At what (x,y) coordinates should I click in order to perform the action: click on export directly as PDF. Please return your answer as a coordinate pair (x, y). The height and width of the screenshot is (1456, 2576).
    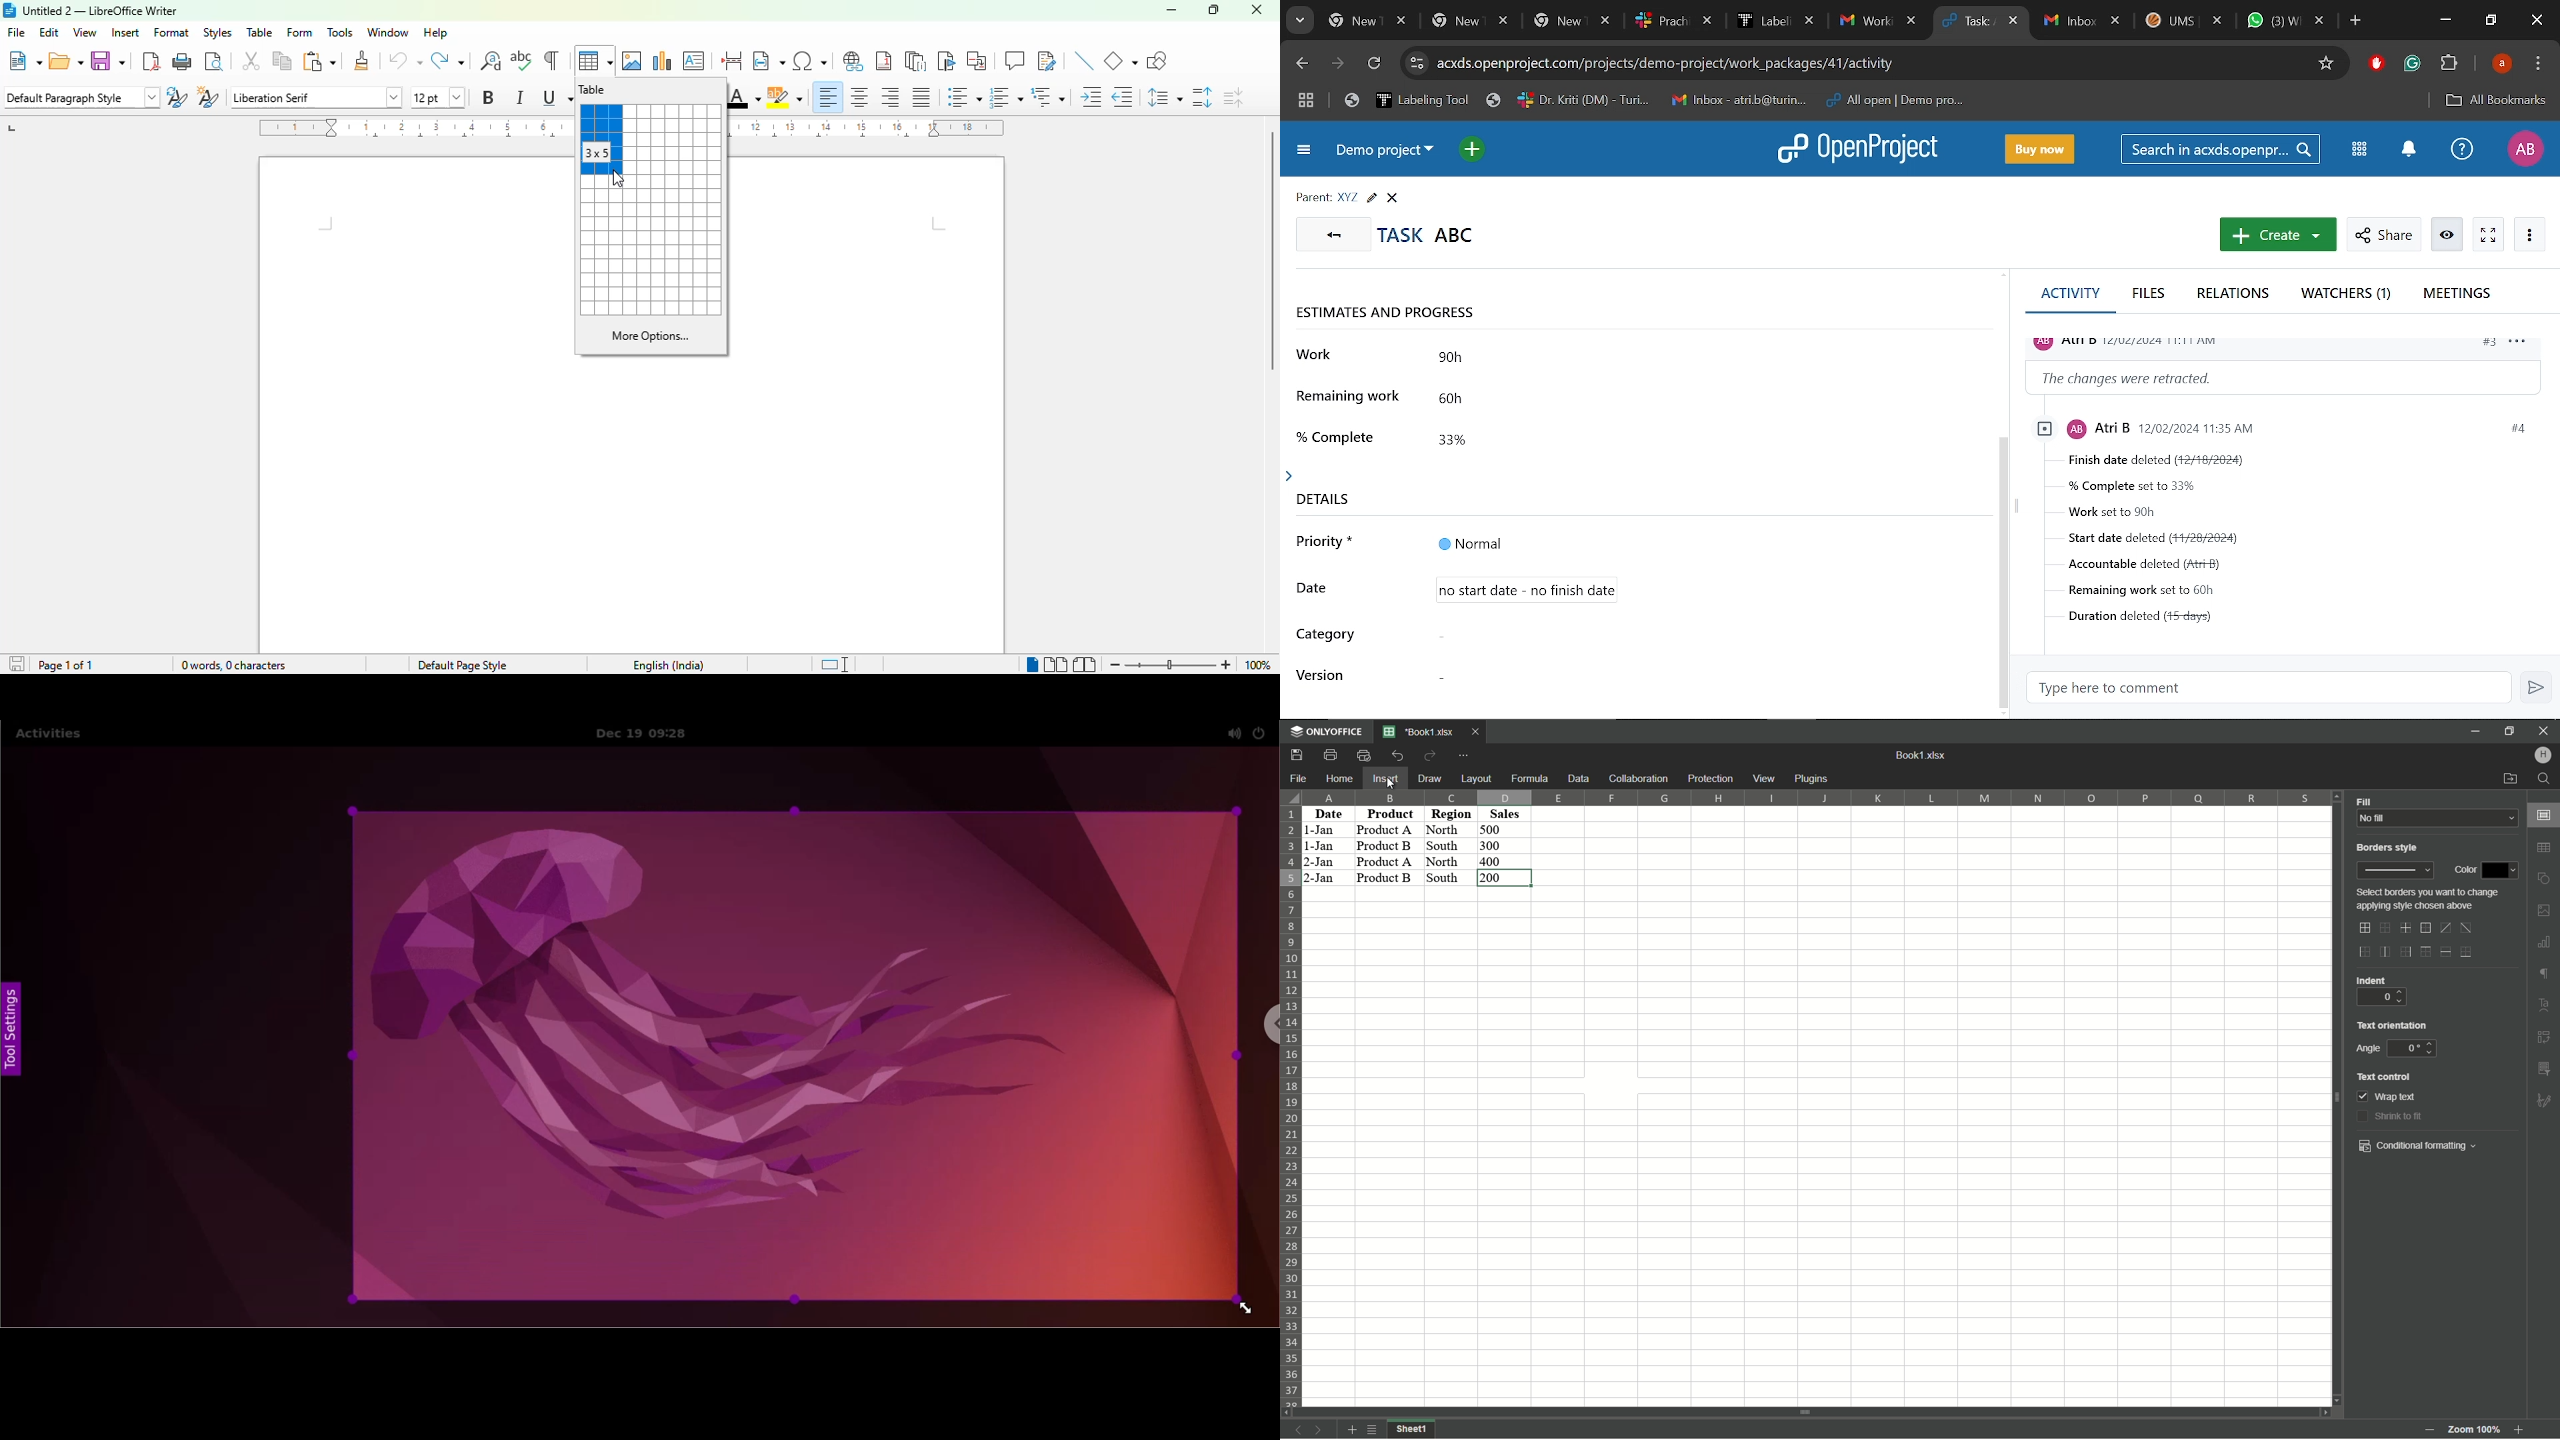
    Looking at the image, I should click on (152, 62).